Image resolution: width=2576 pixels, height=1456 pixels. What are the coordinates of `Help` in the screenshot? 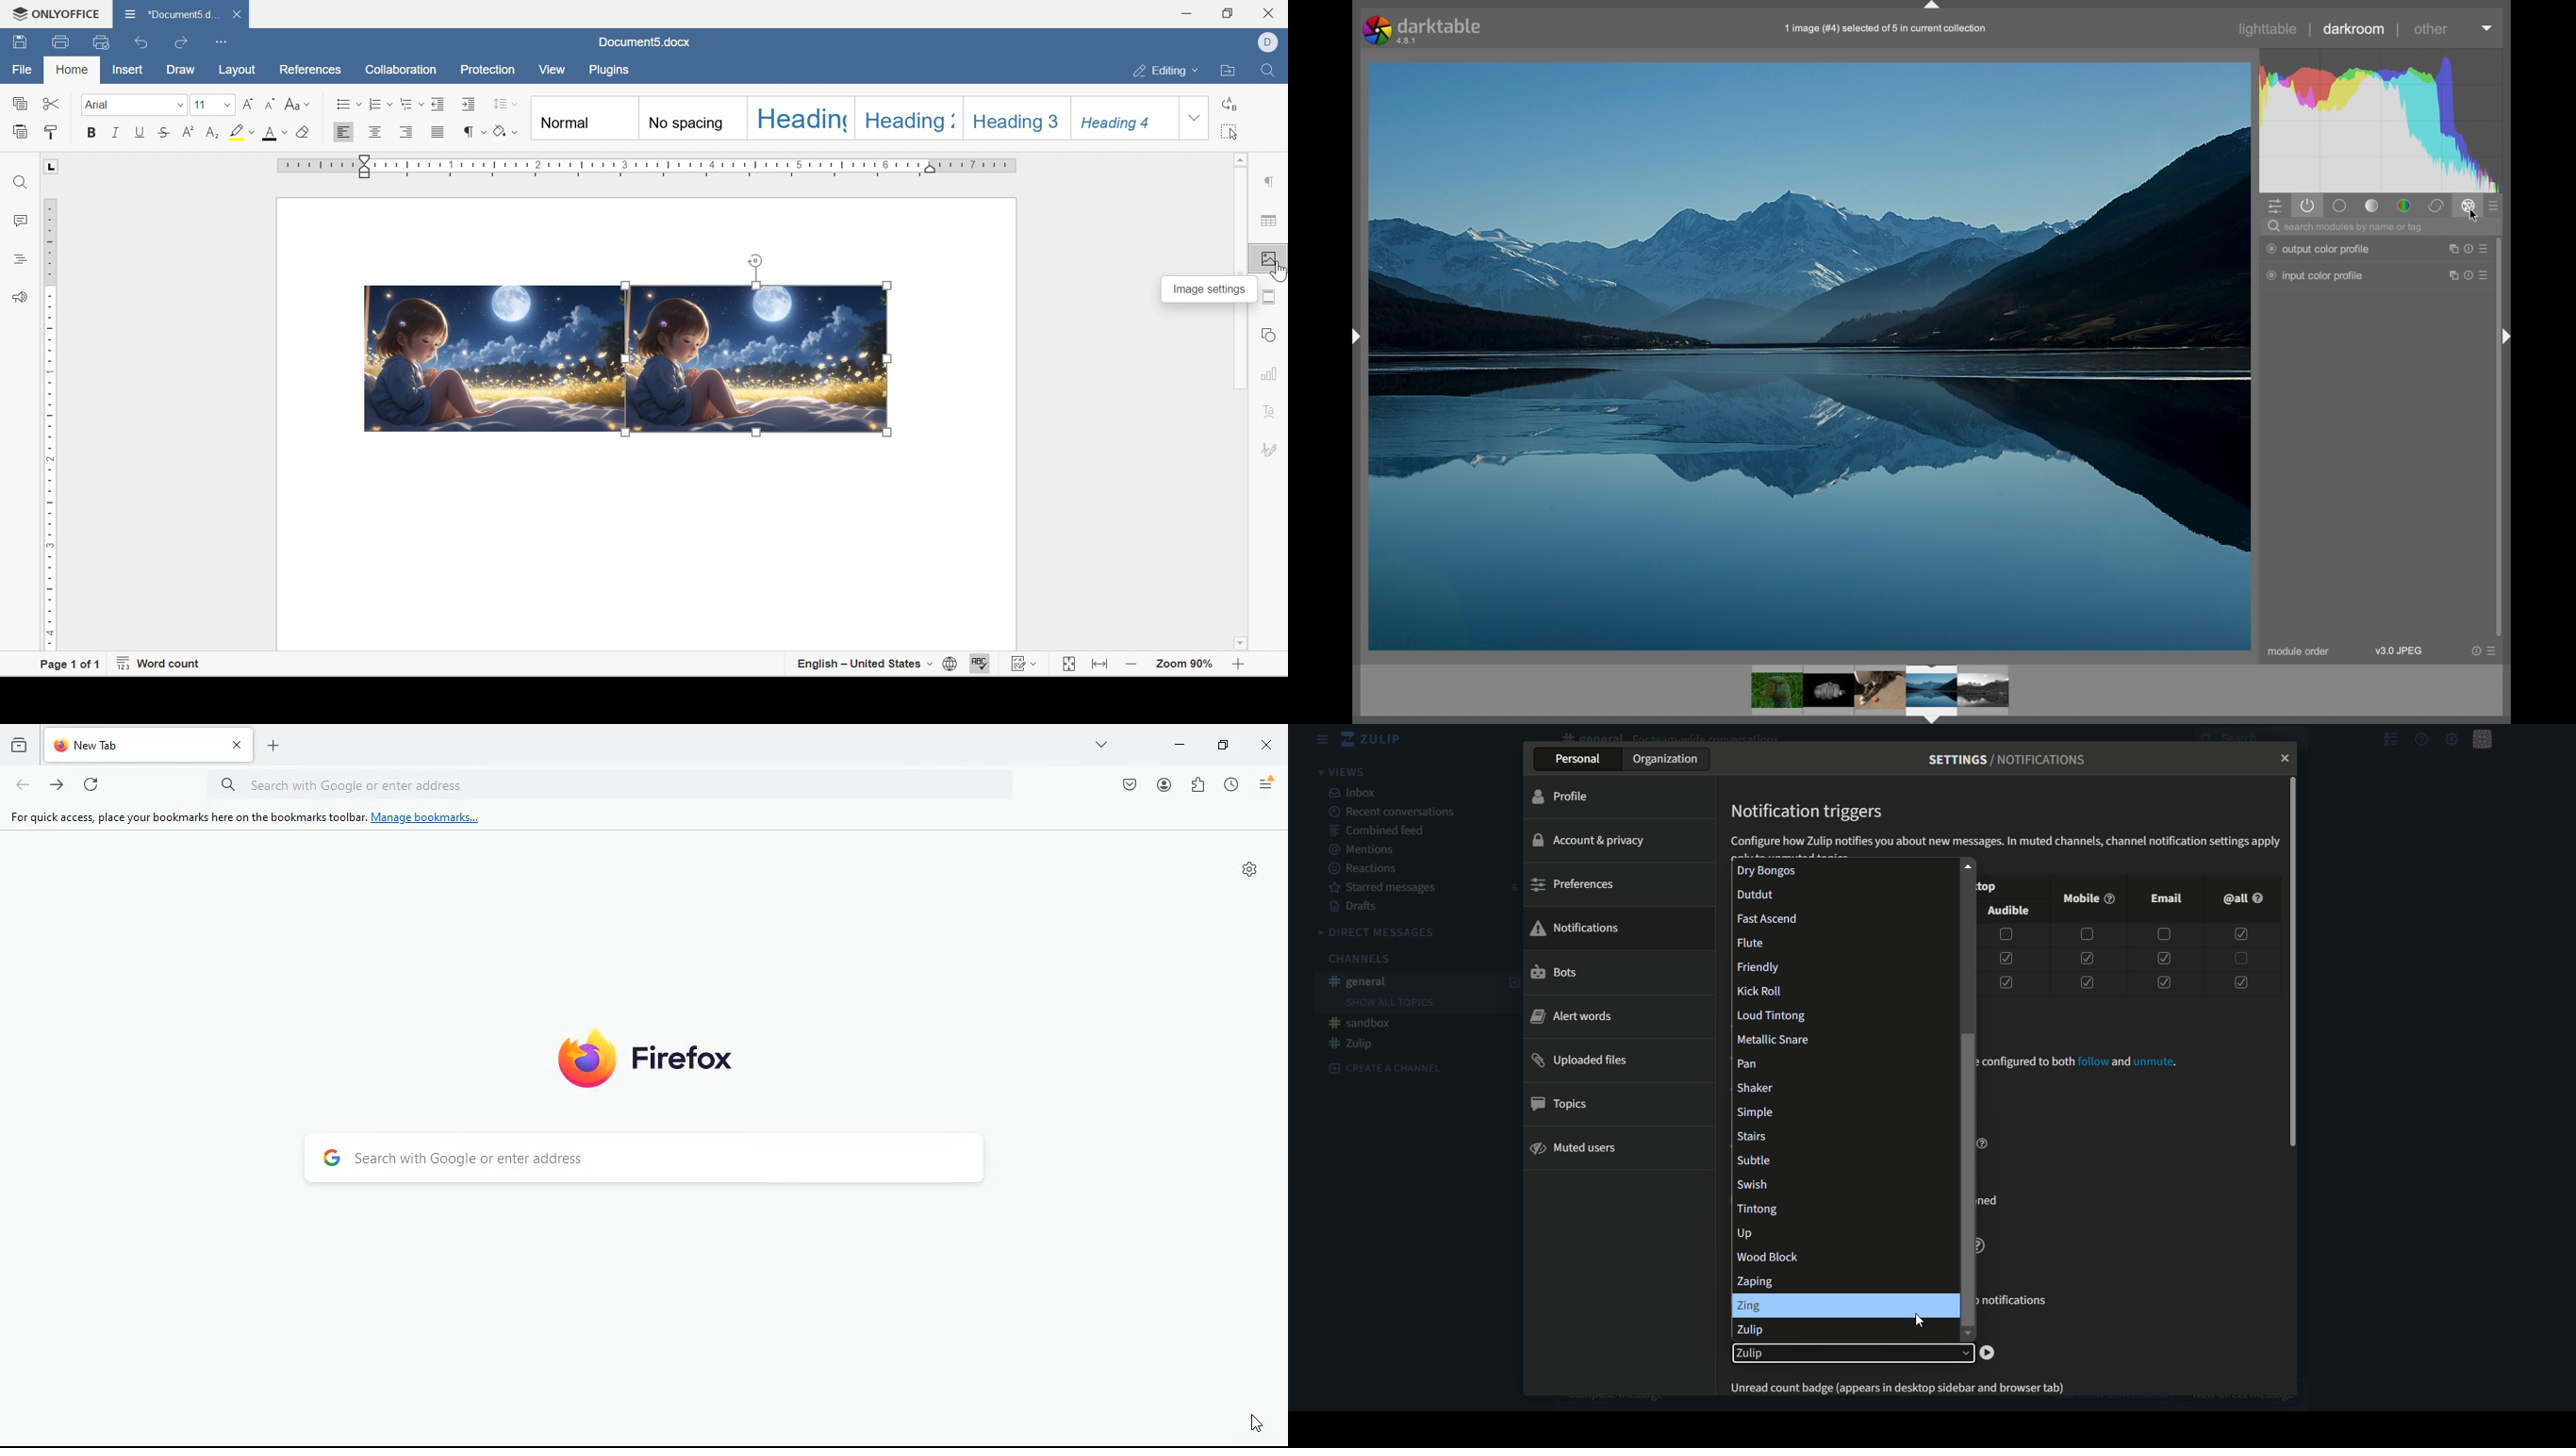 It's located at (2475, 651).